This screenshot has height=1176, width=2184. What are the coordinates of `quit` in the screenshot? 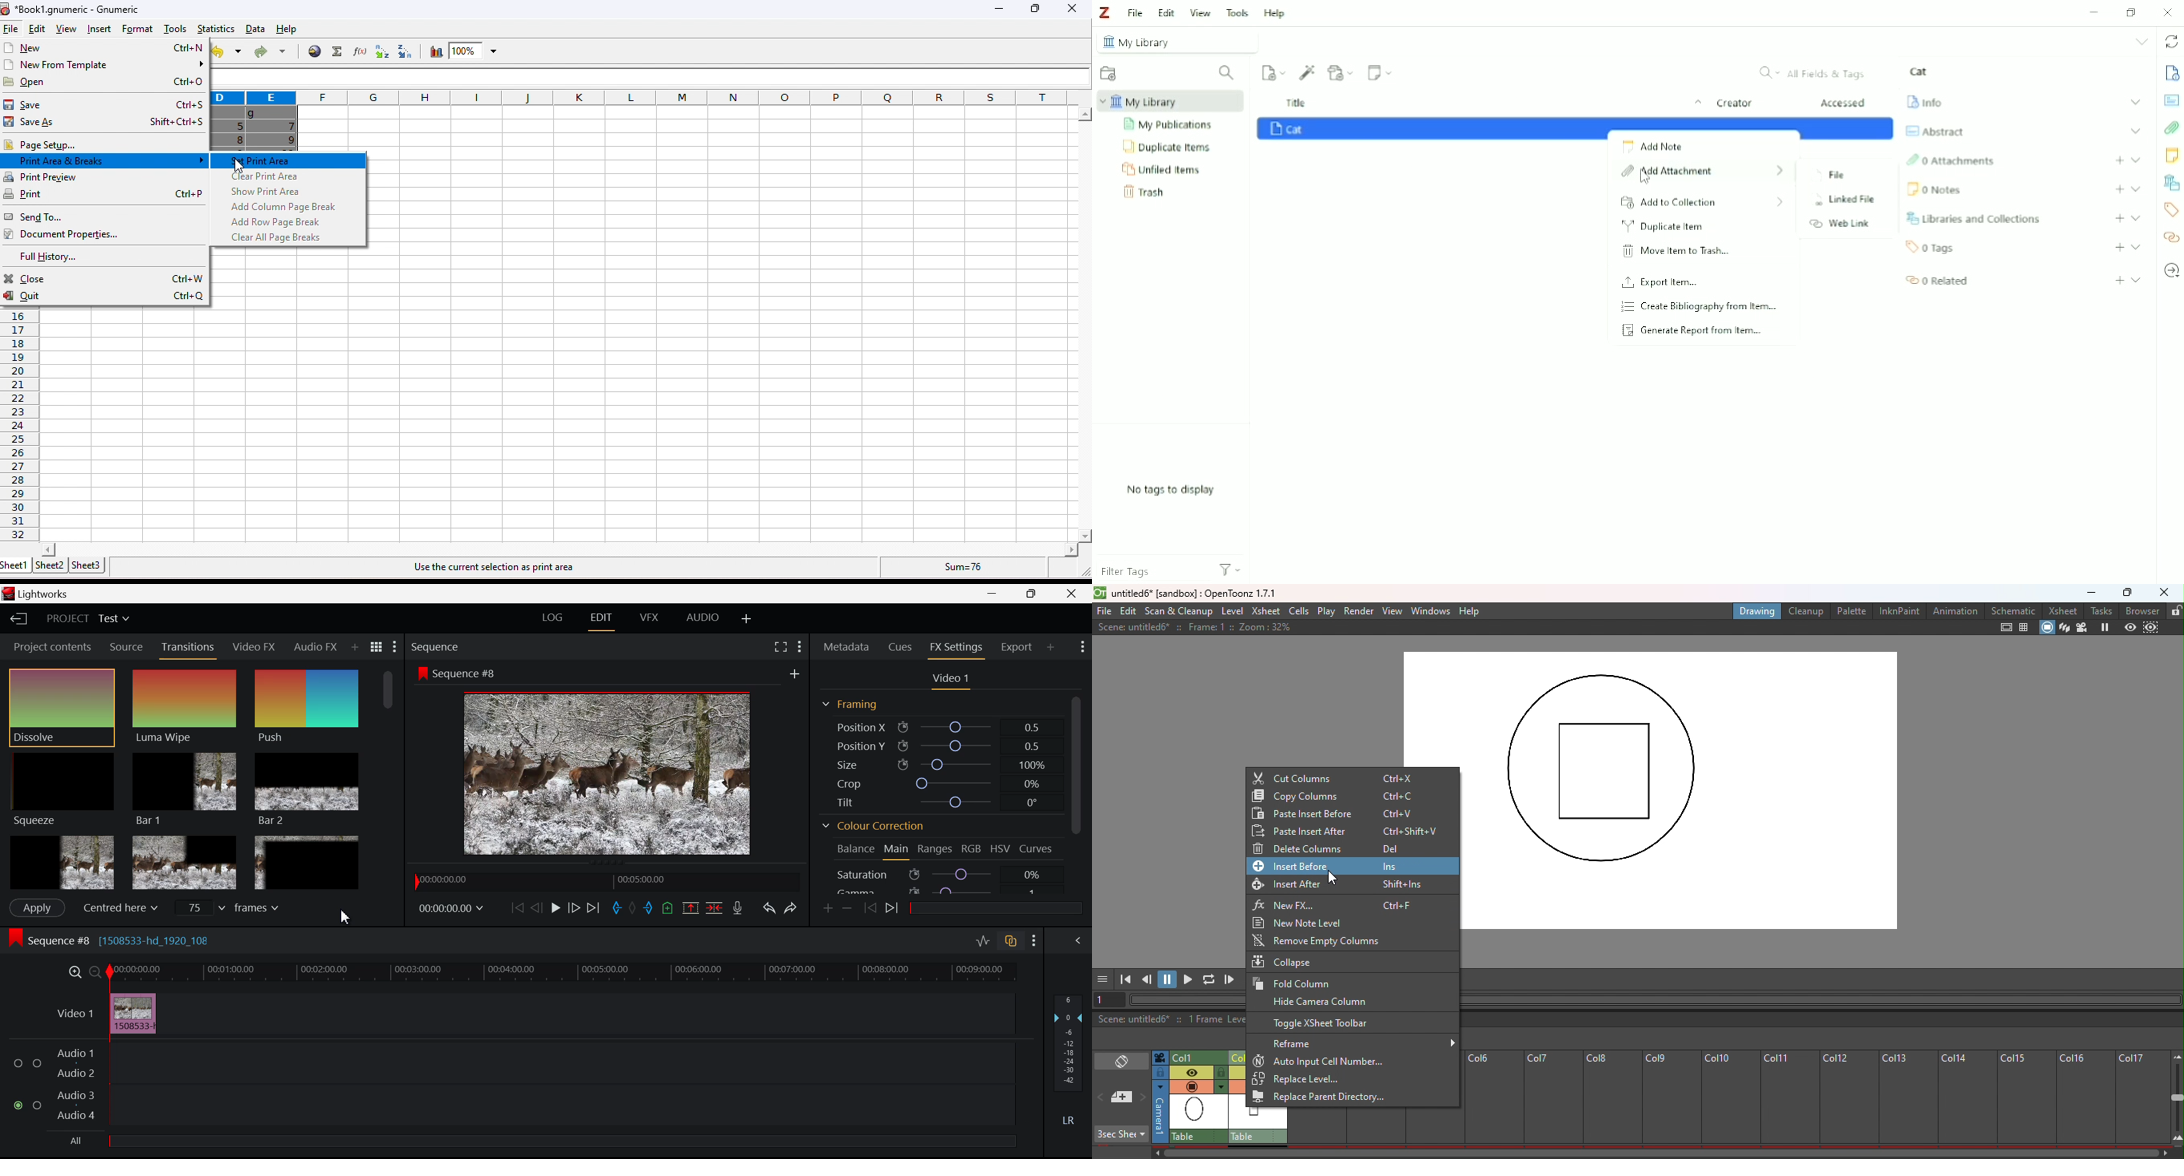 It's located at (105, 298).